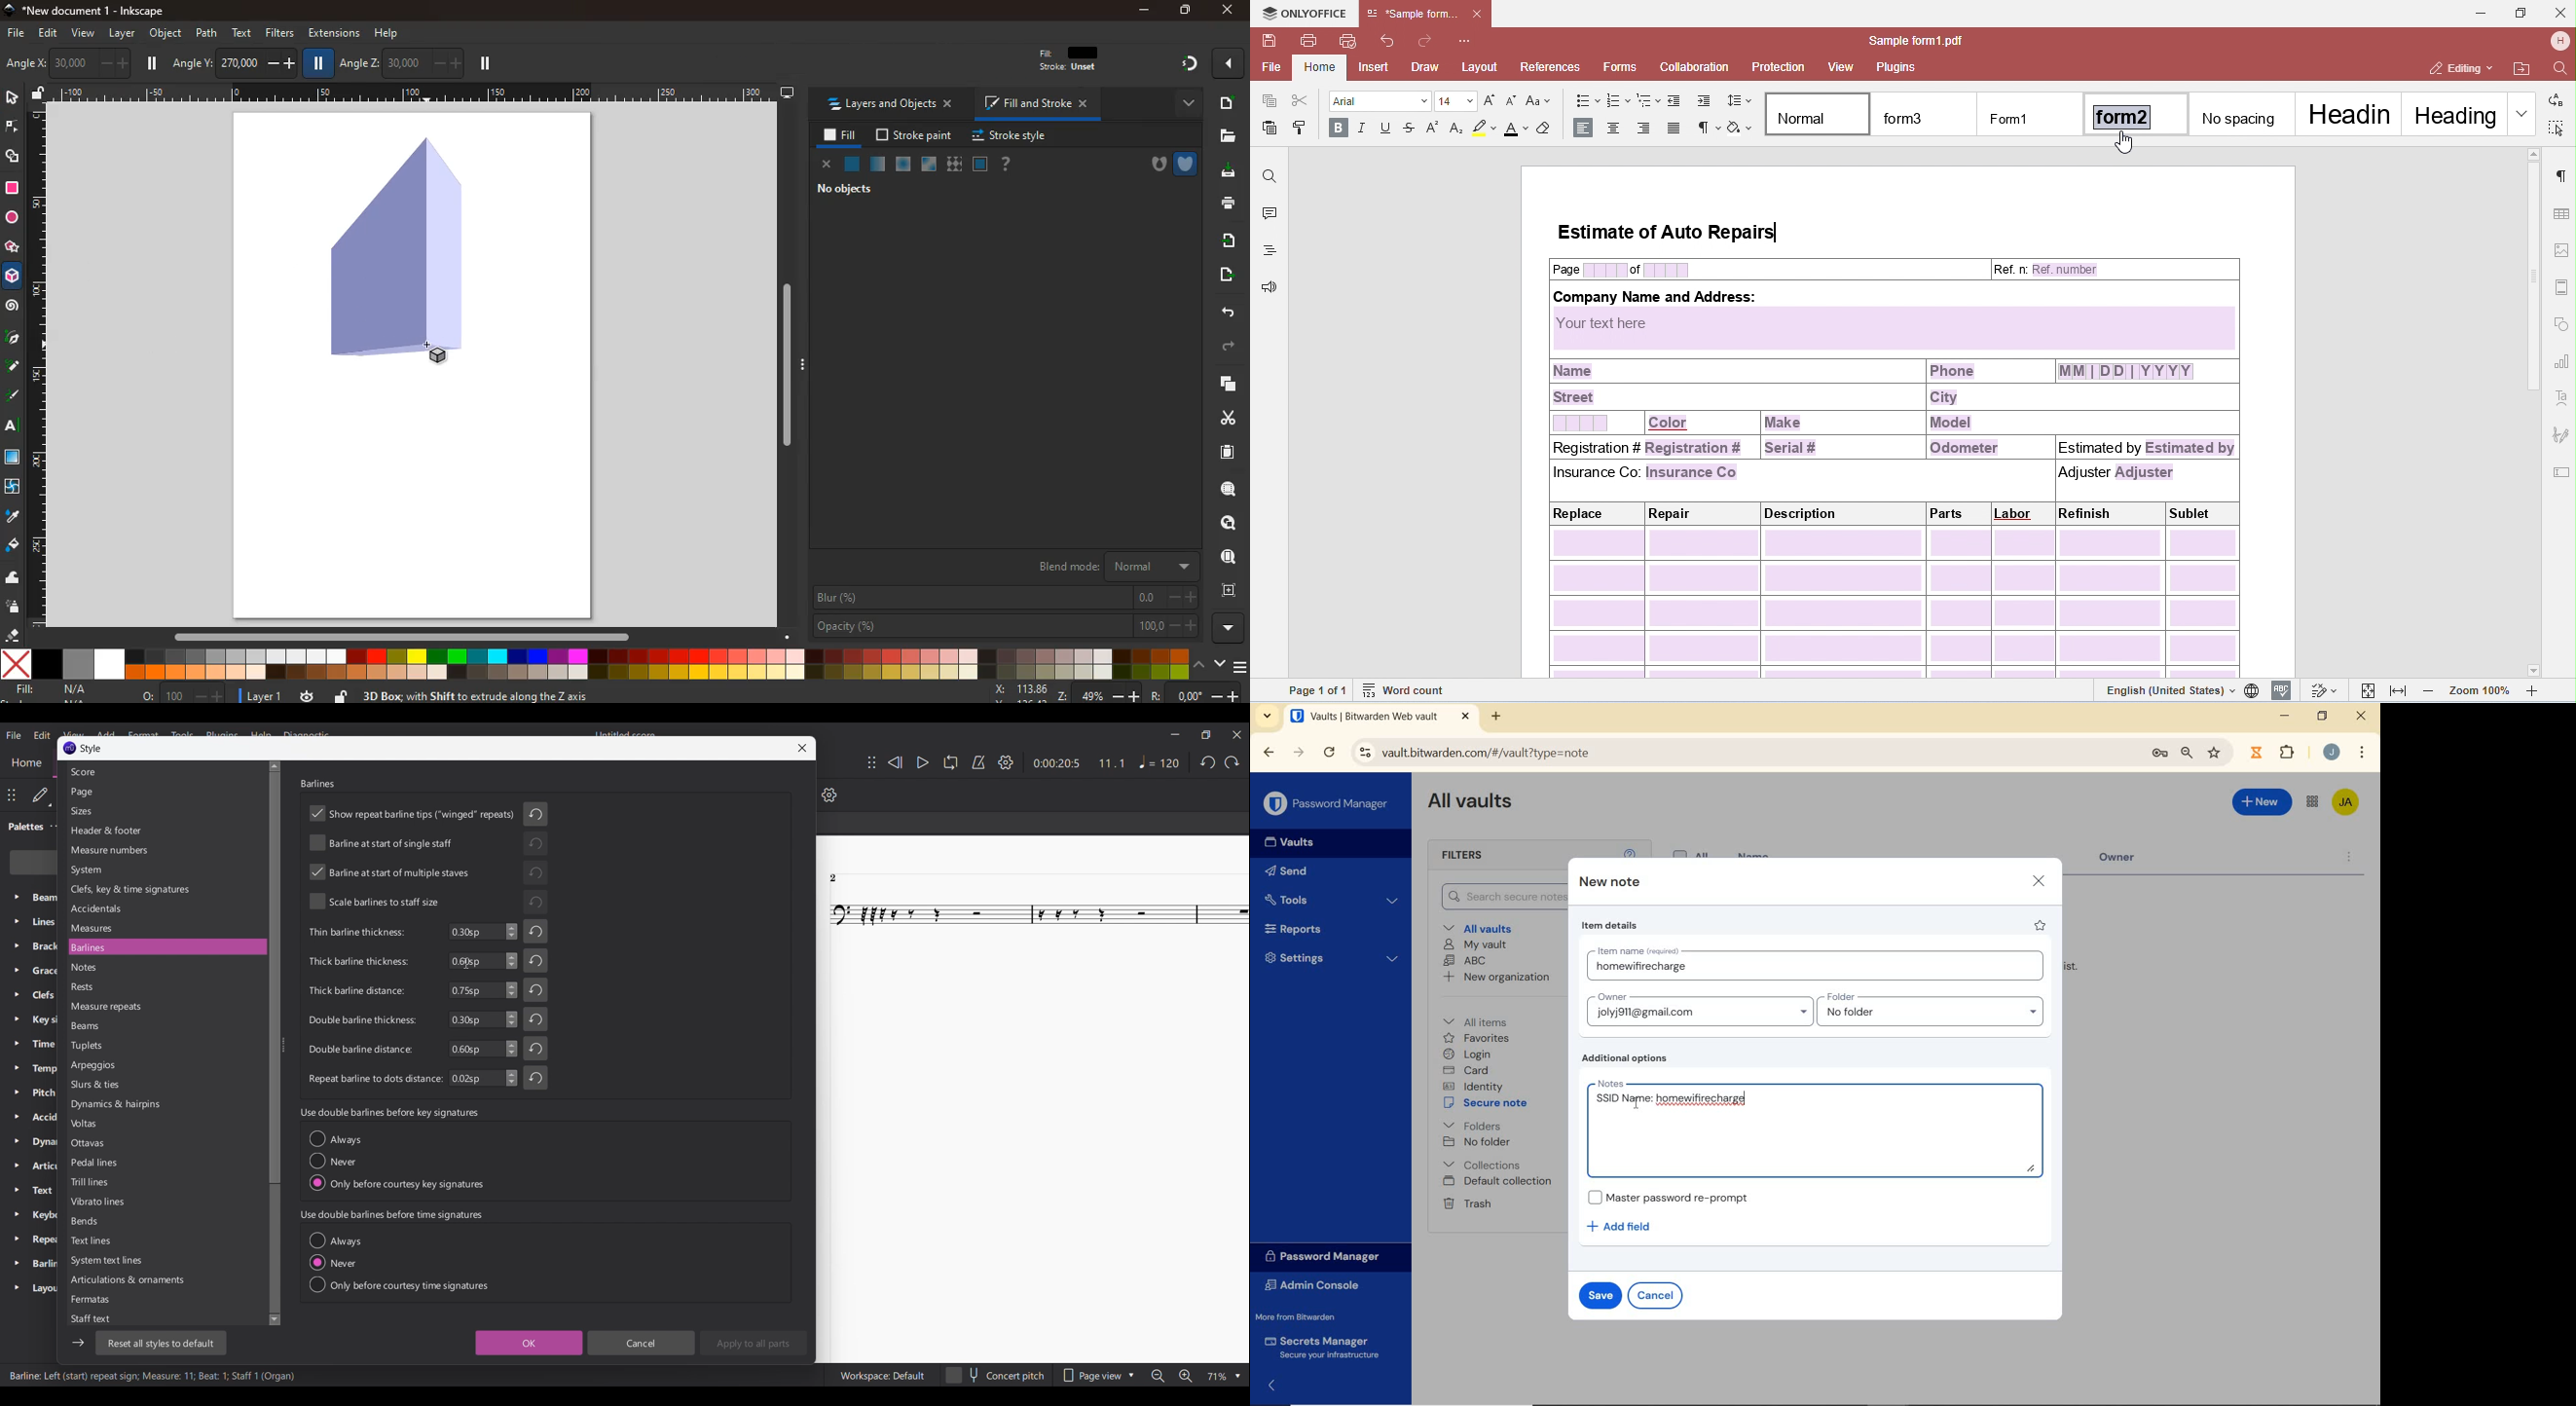 The width and height of the screenshot is (2576, 1428). What do you see at coordinates (1007, 136) in the screenshot?
I see `stroke style` at bounding box center [1007, 136].